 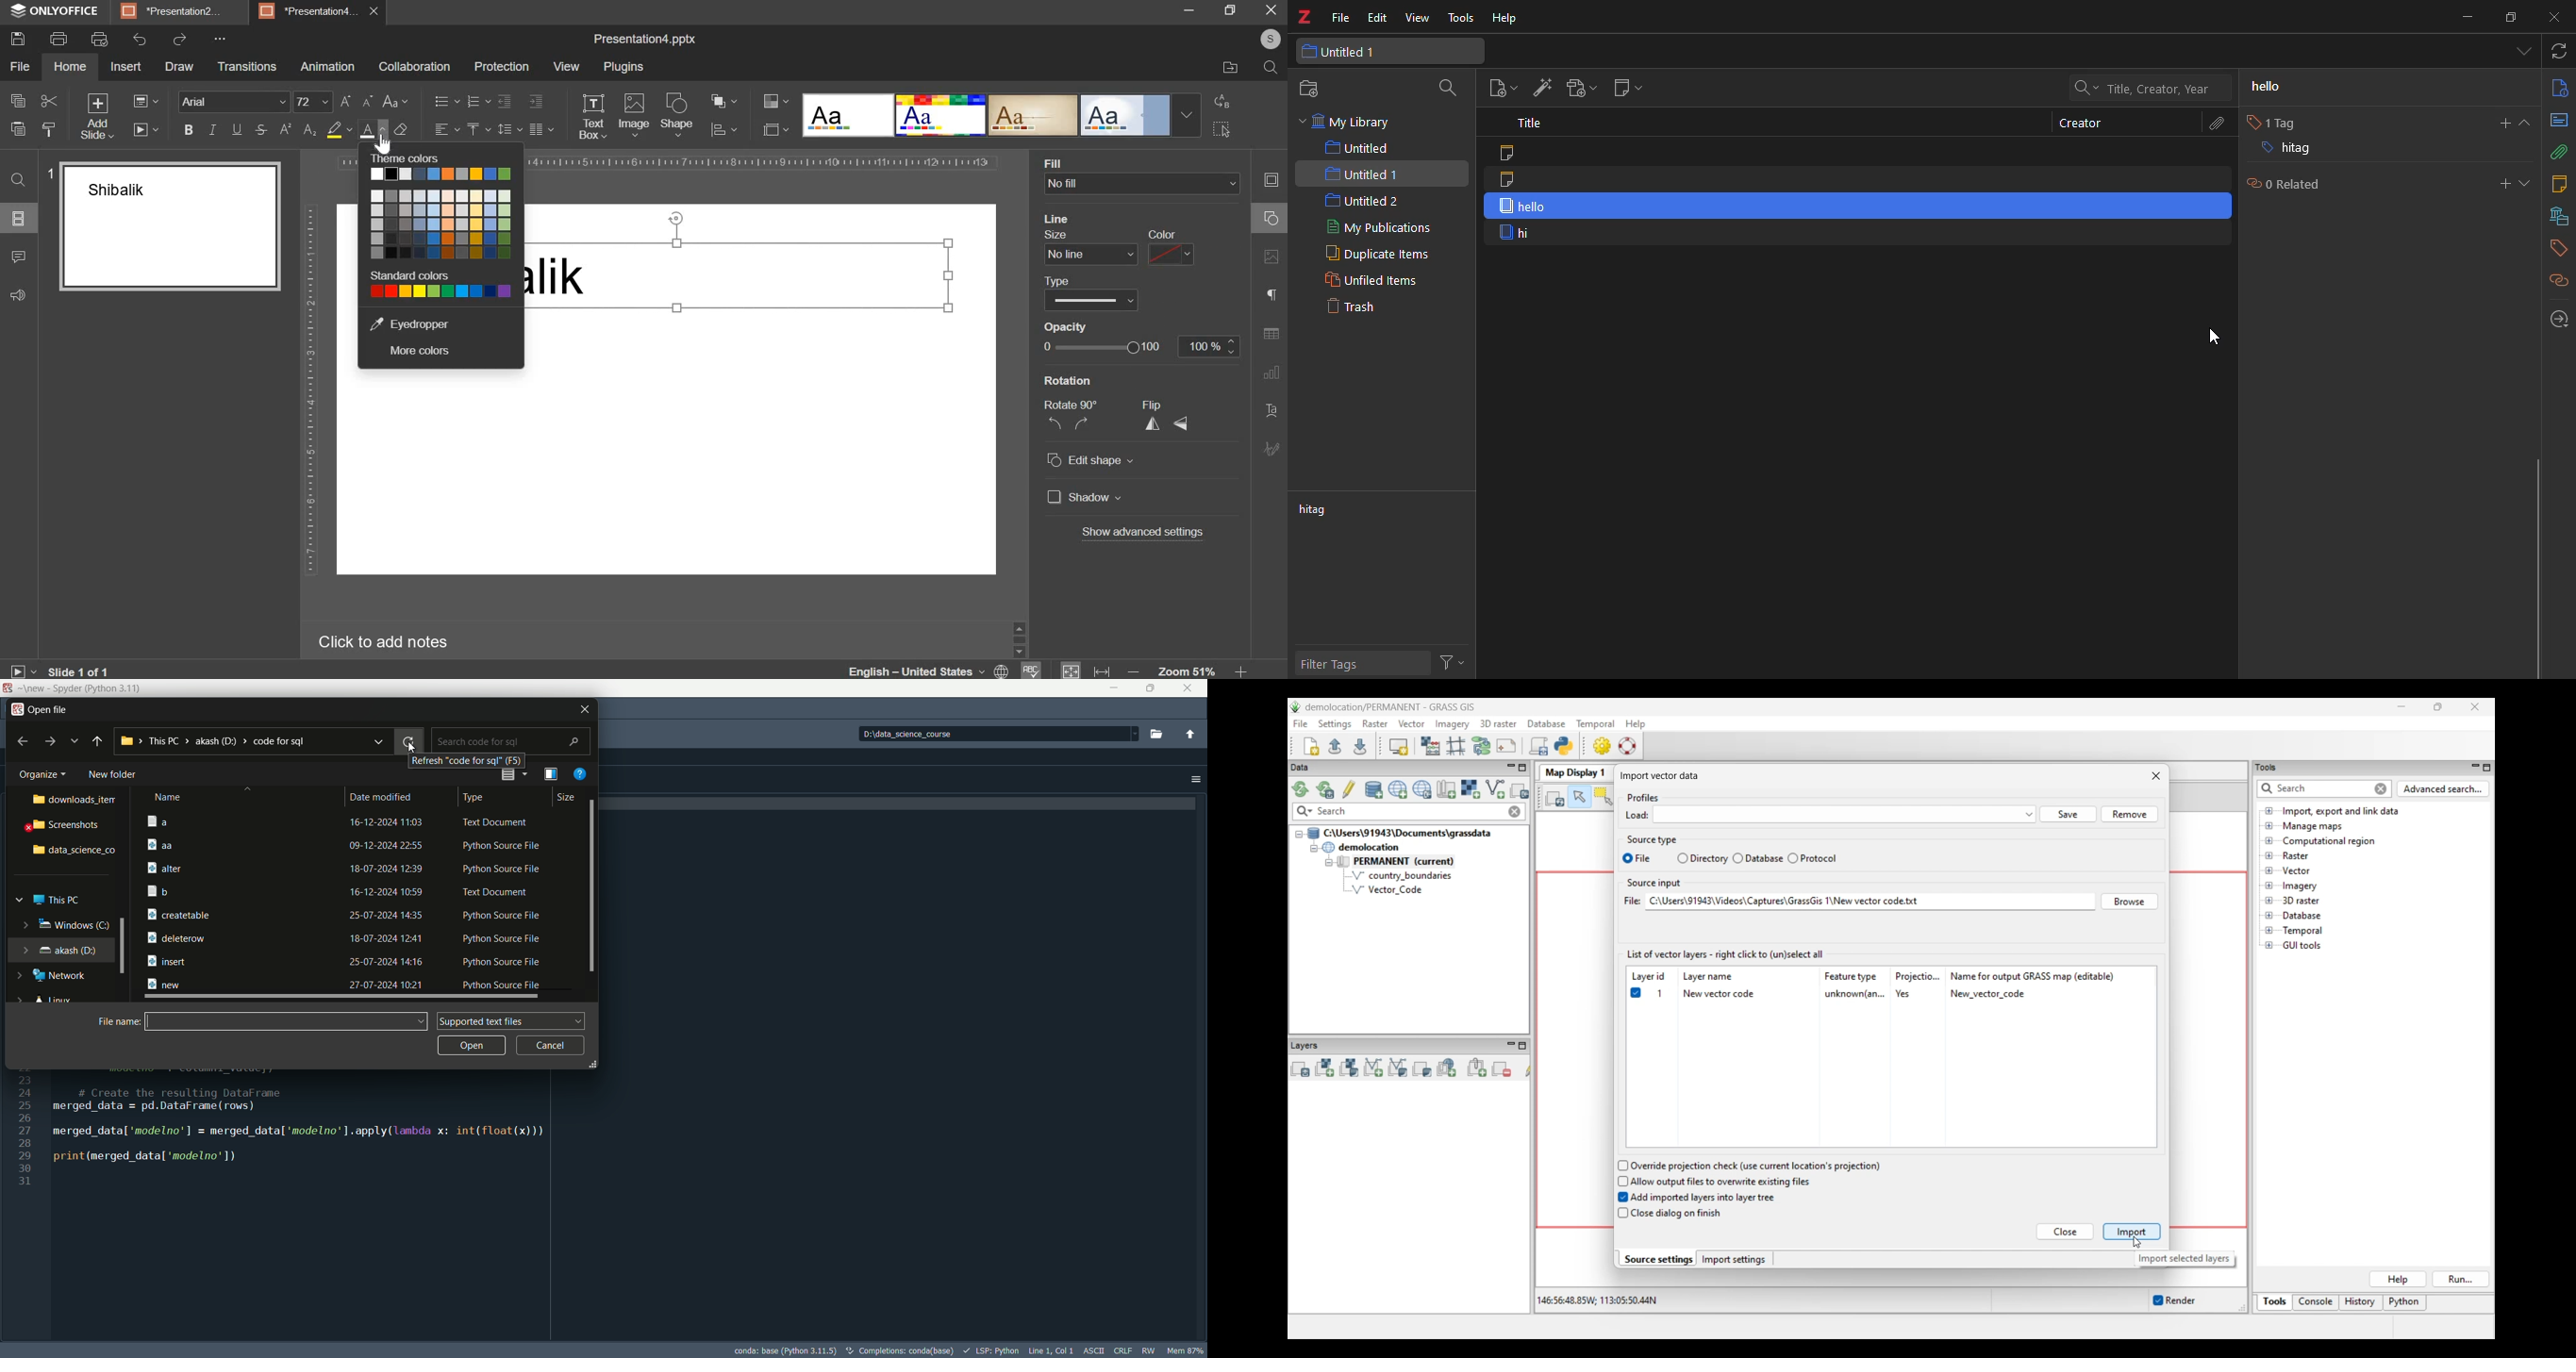 I want to click on slideshow, so click(x=145, y=129).